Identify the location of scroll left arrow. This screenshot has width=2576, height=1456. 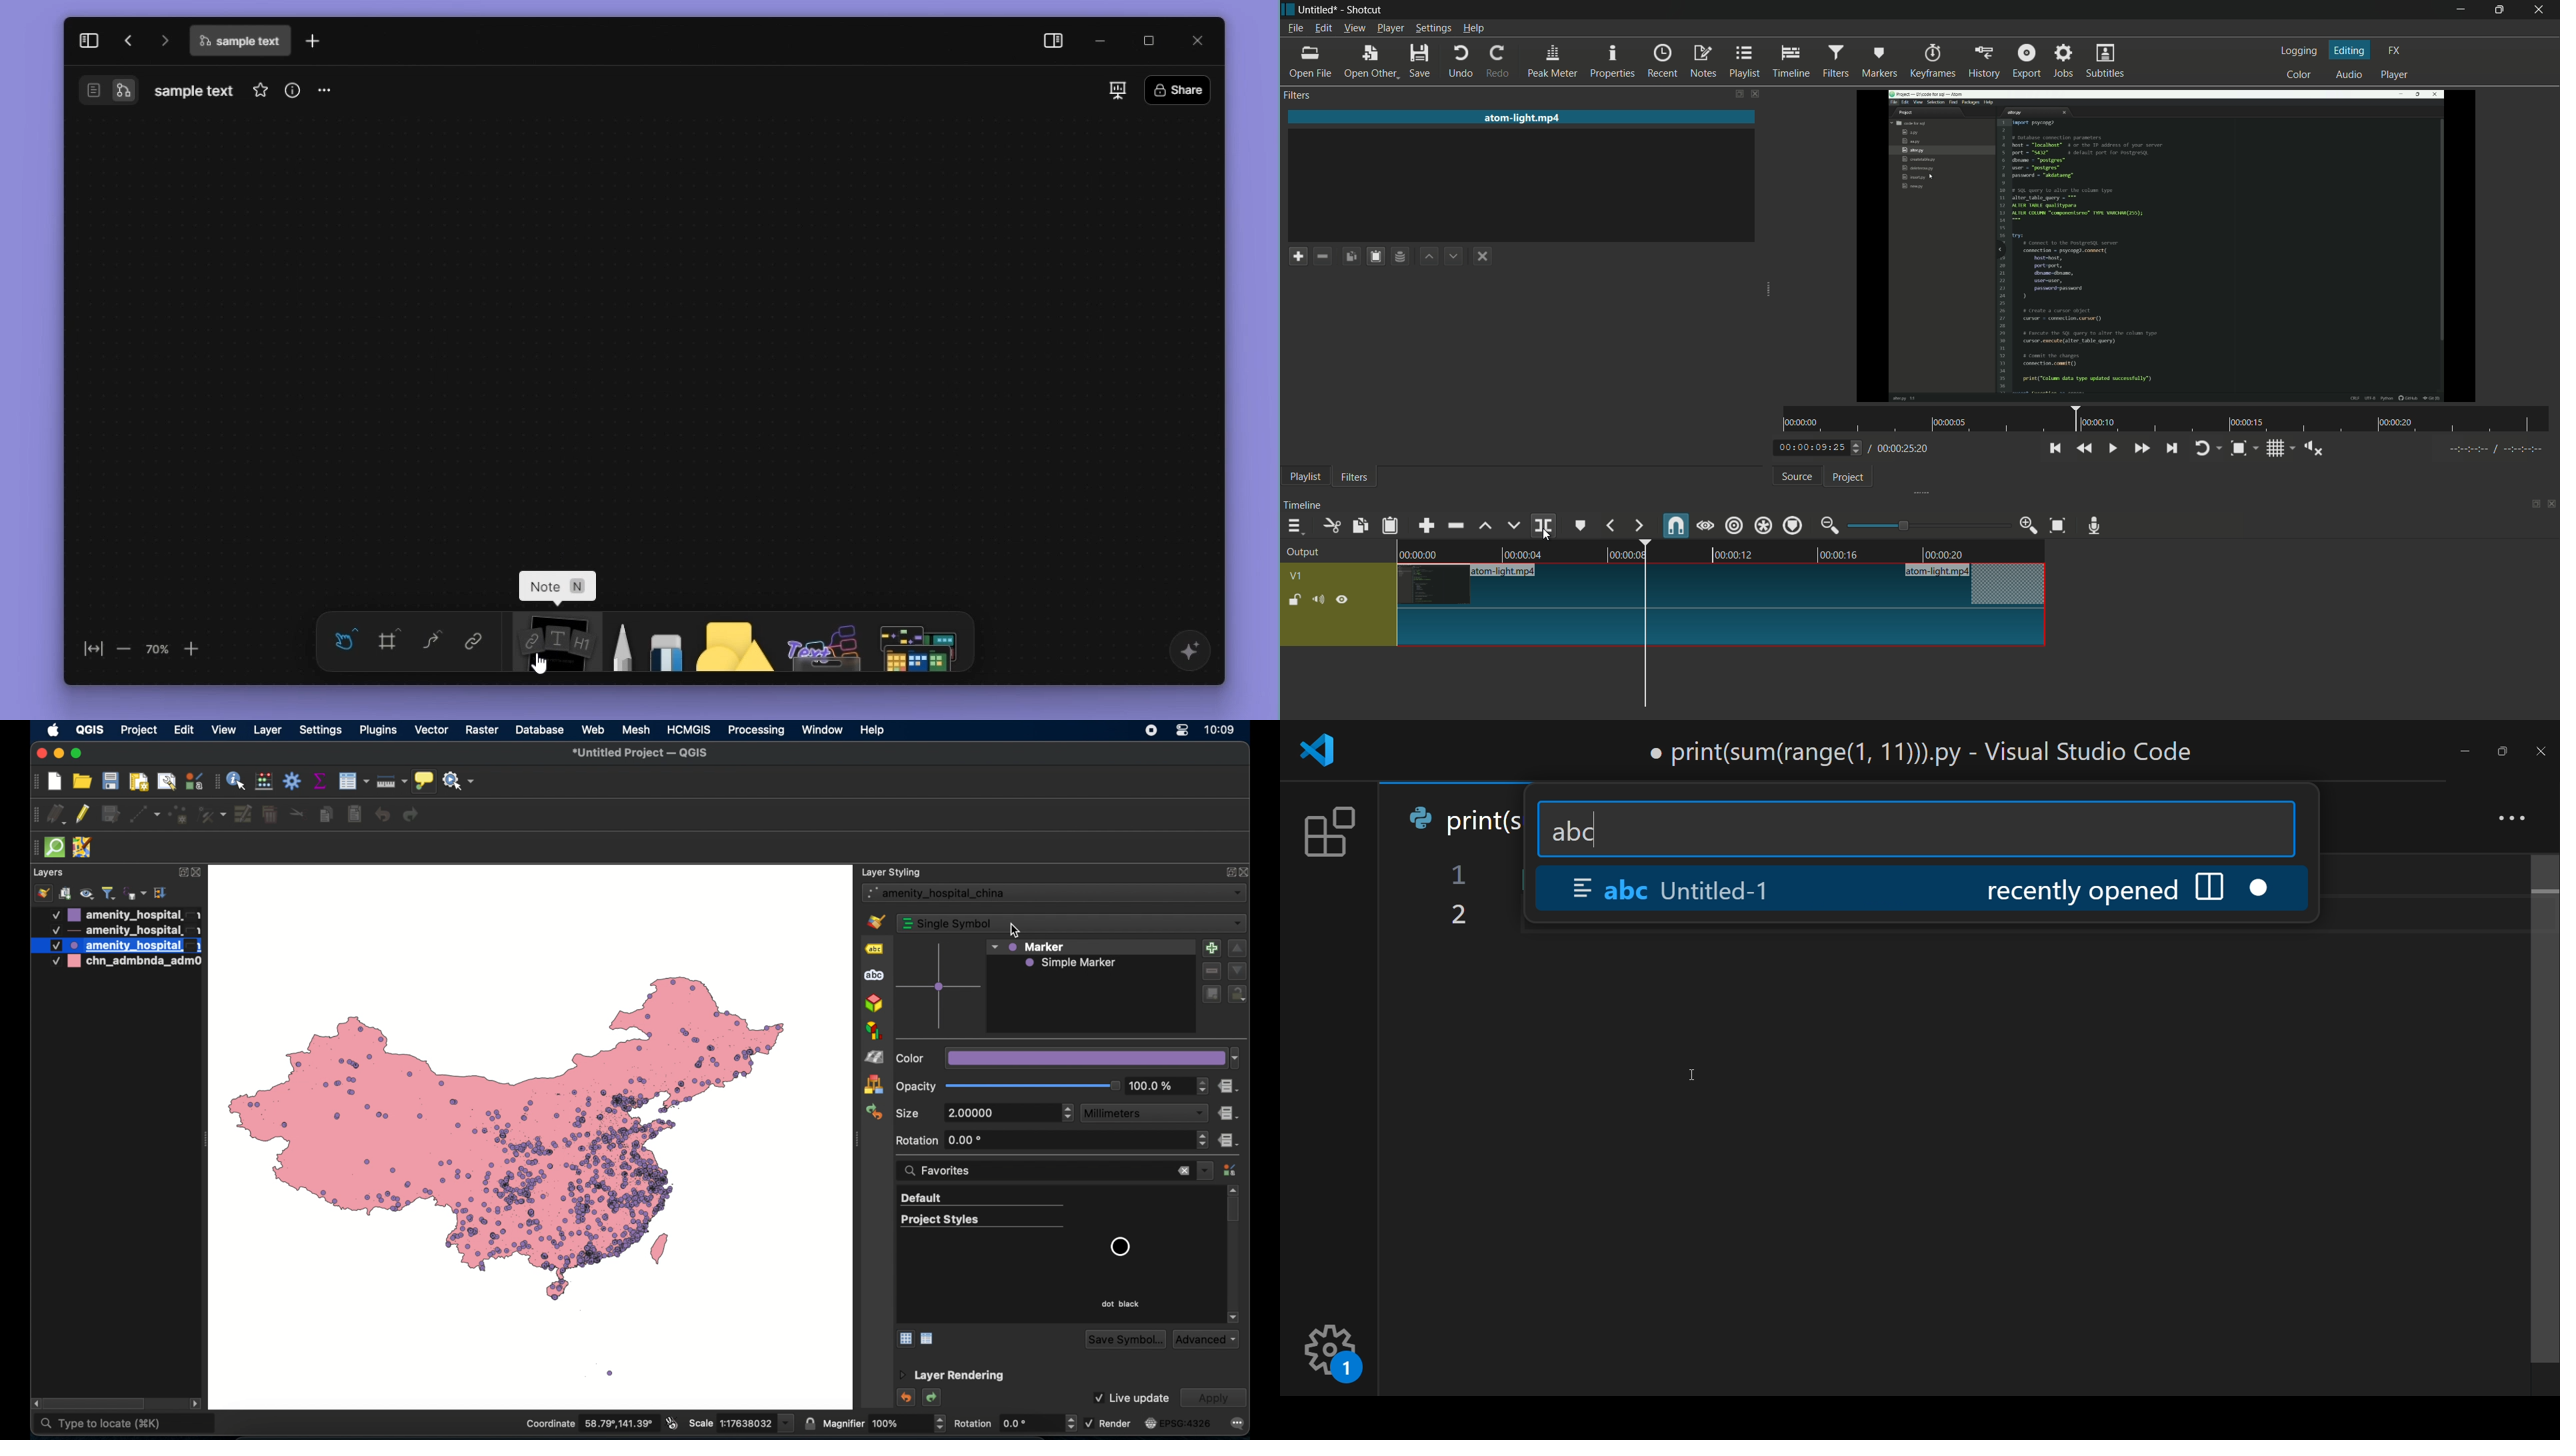
(32, 1402).